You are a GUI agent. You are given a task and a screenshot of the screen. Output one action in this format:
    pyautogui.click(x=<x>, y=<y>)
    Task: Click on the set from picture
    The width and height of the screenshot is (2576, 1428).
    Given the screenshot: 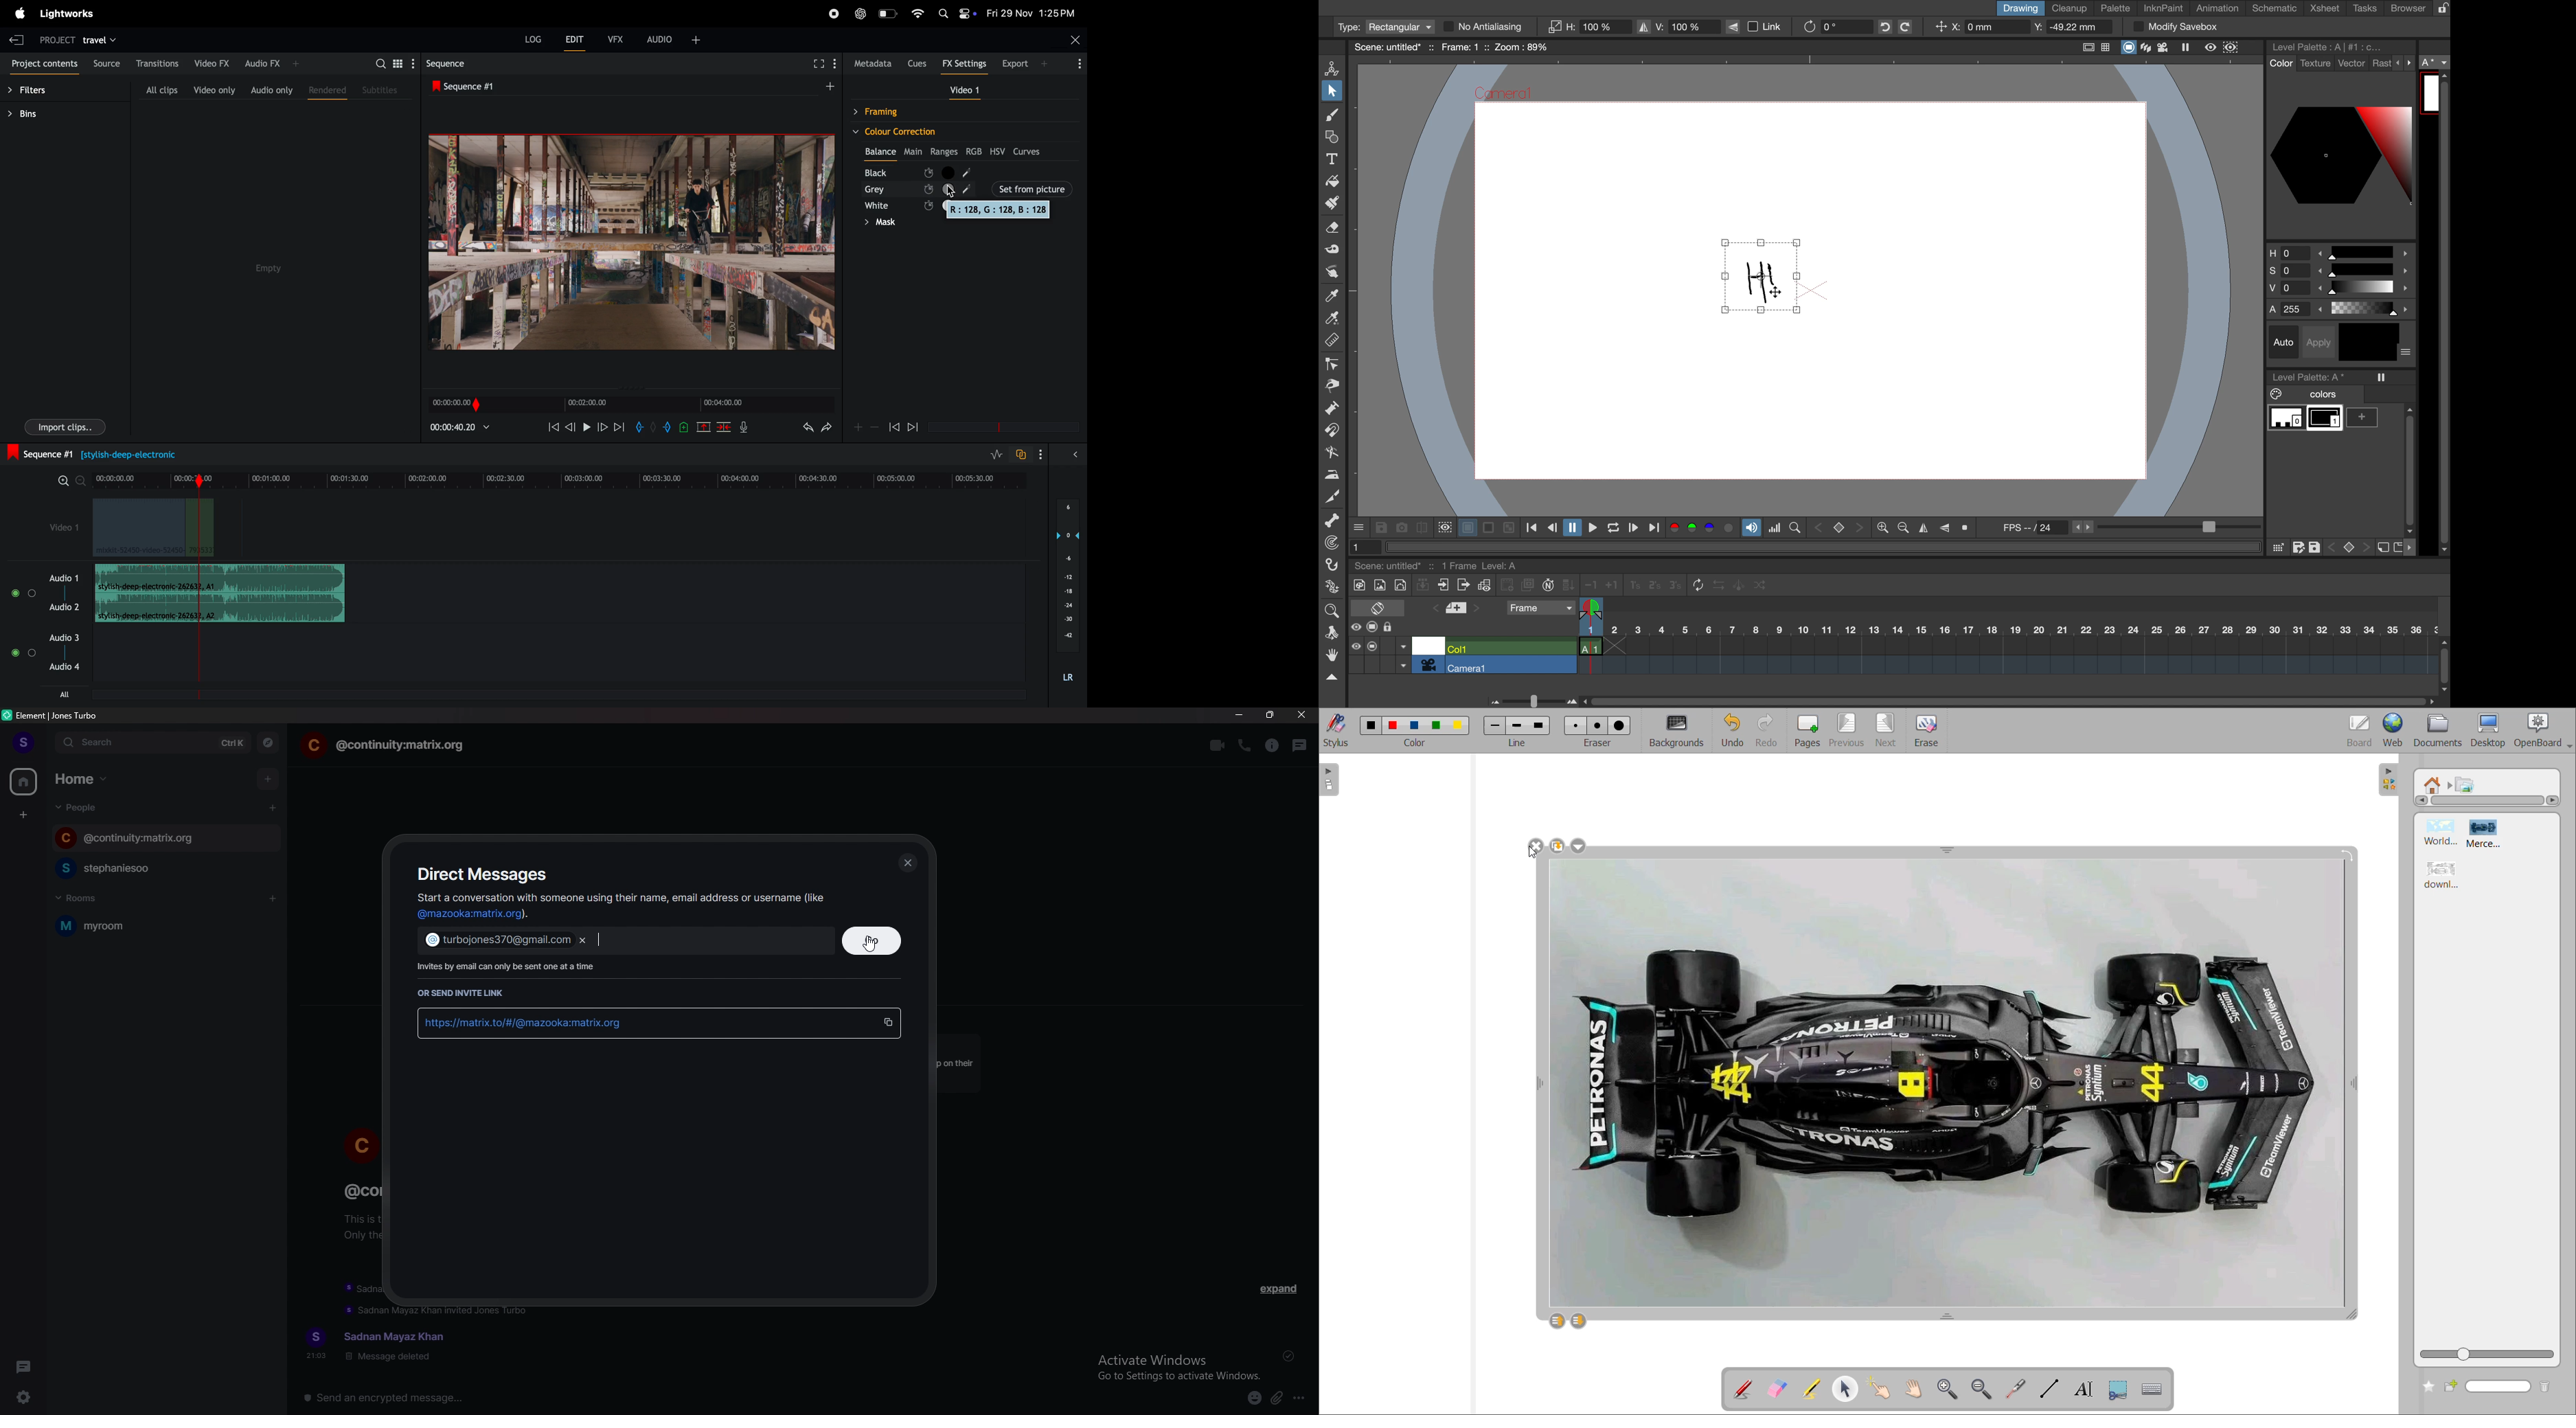 What is the action you would take?
    pyautogui.click(x=997, y=188)
    